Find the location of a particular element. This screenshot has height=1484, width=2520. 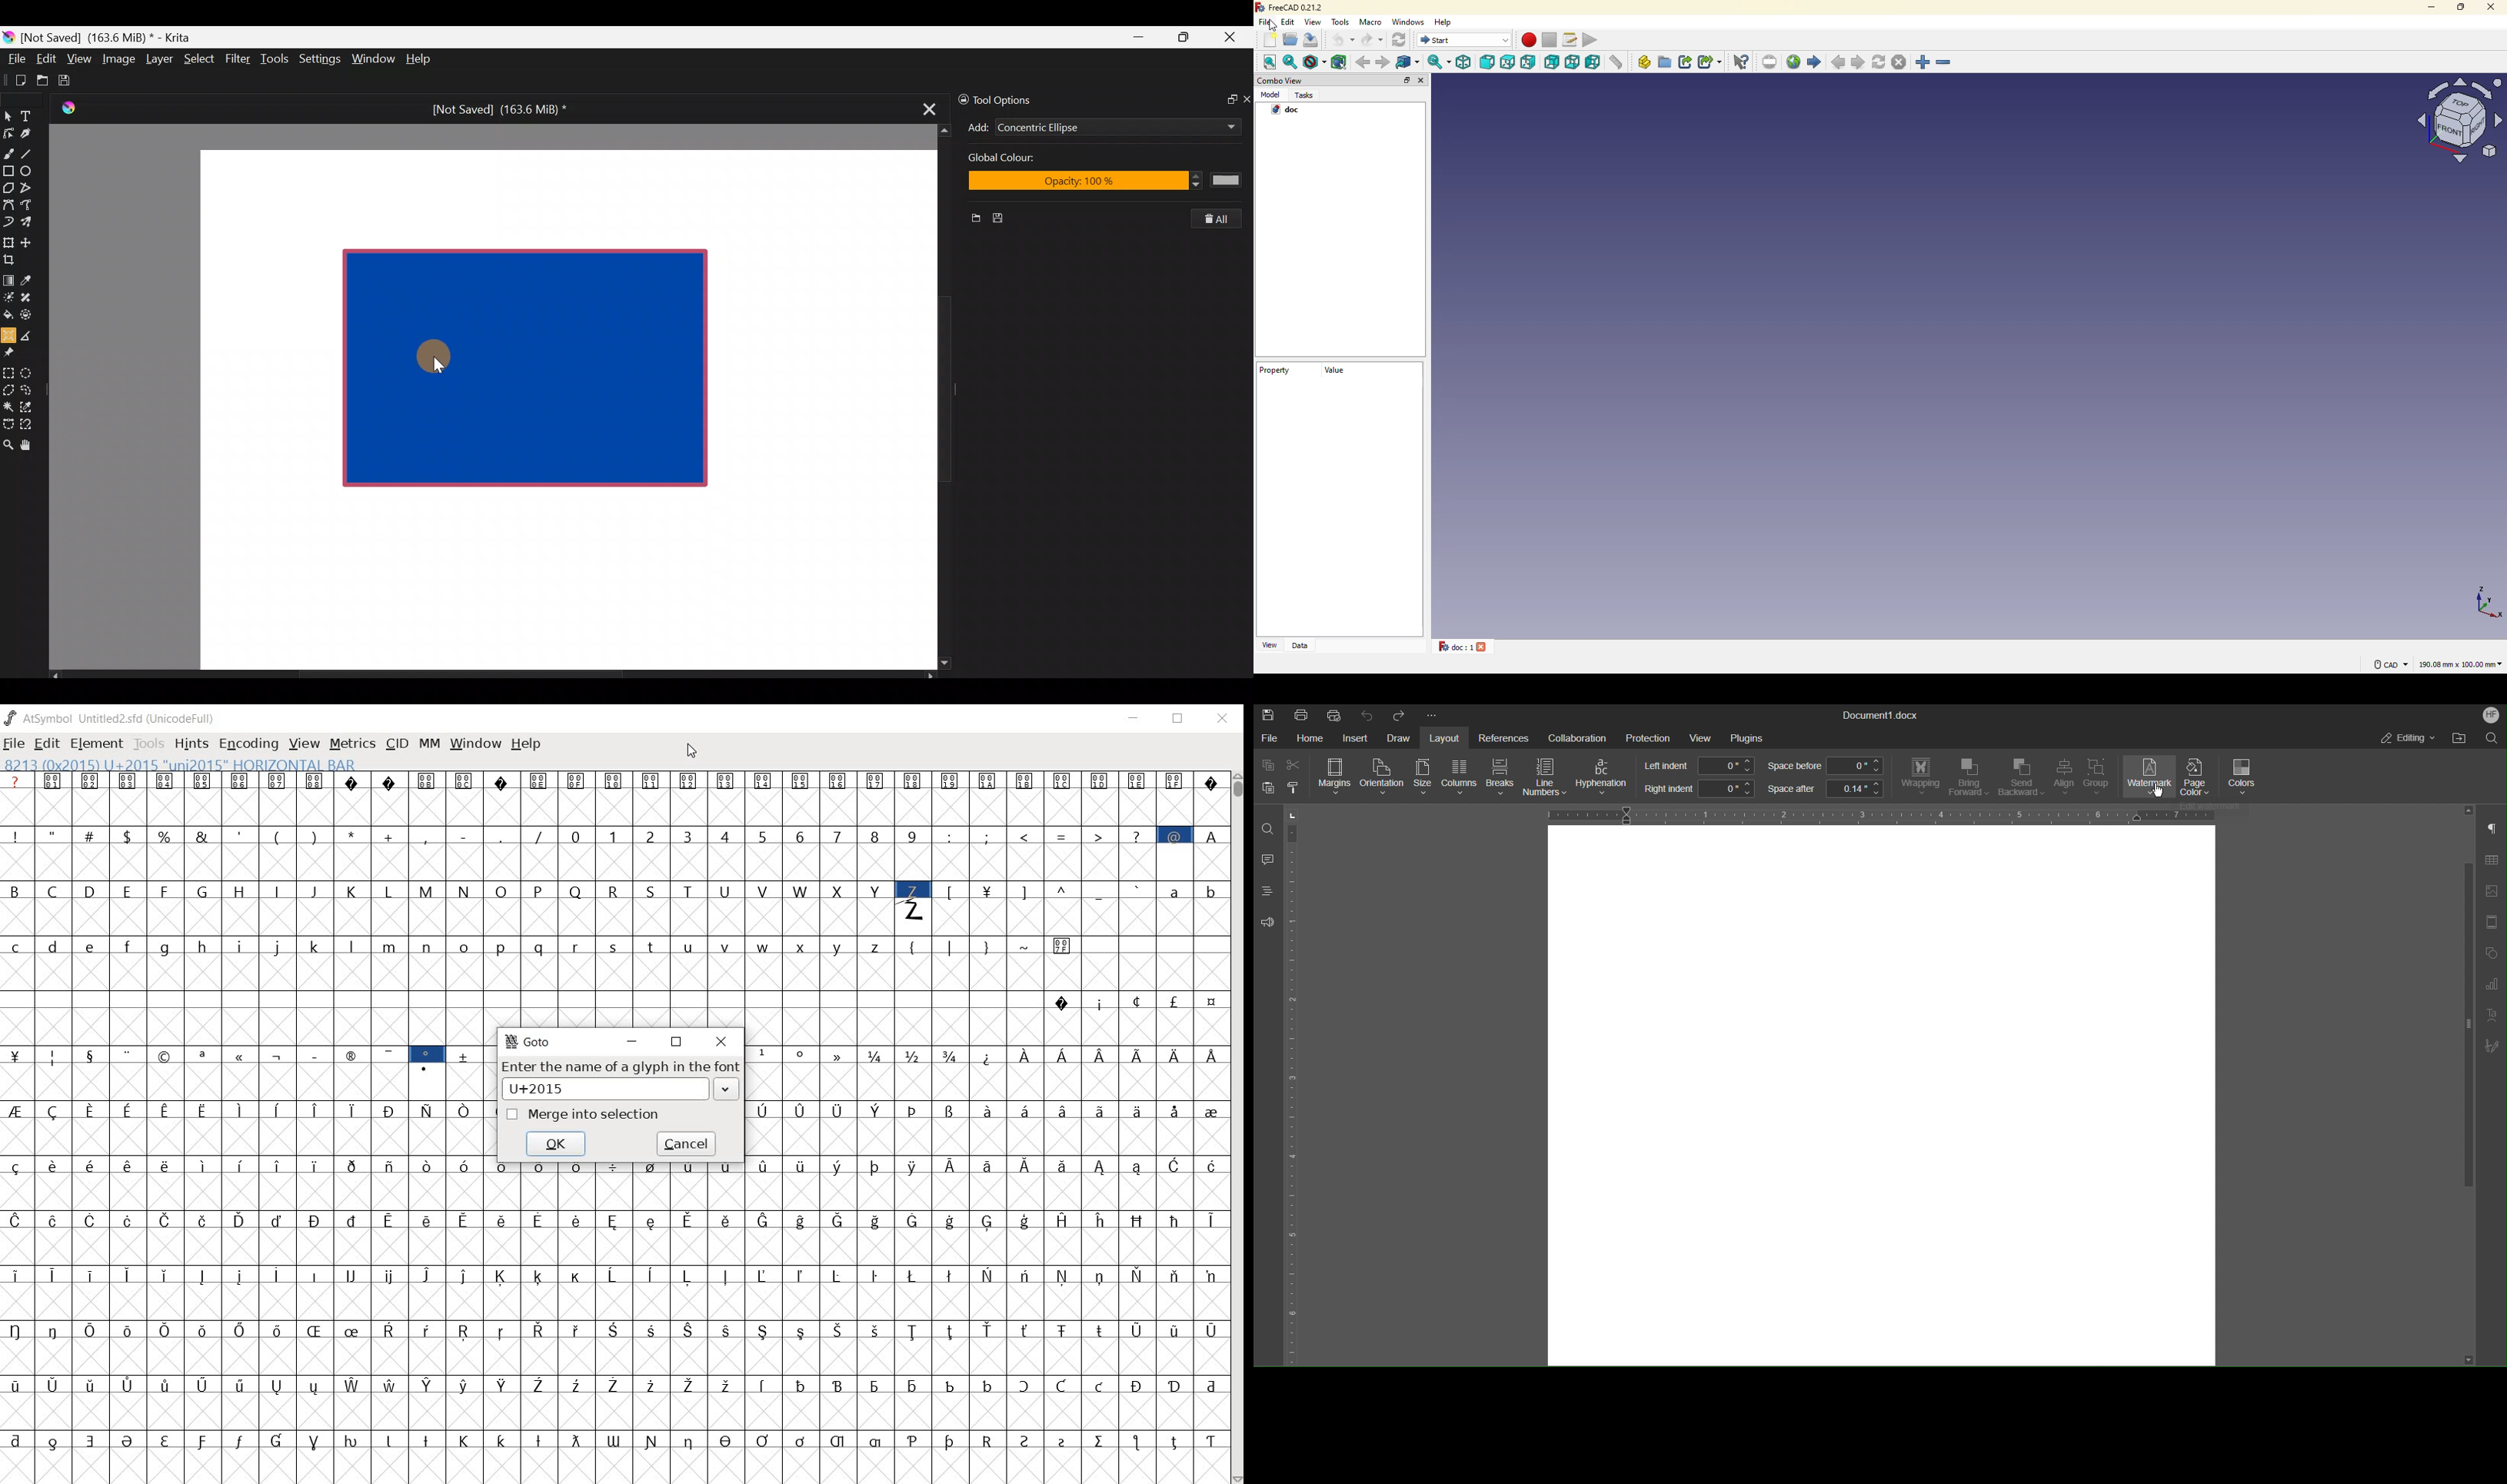

make link is located at coordinates (1686, 62).